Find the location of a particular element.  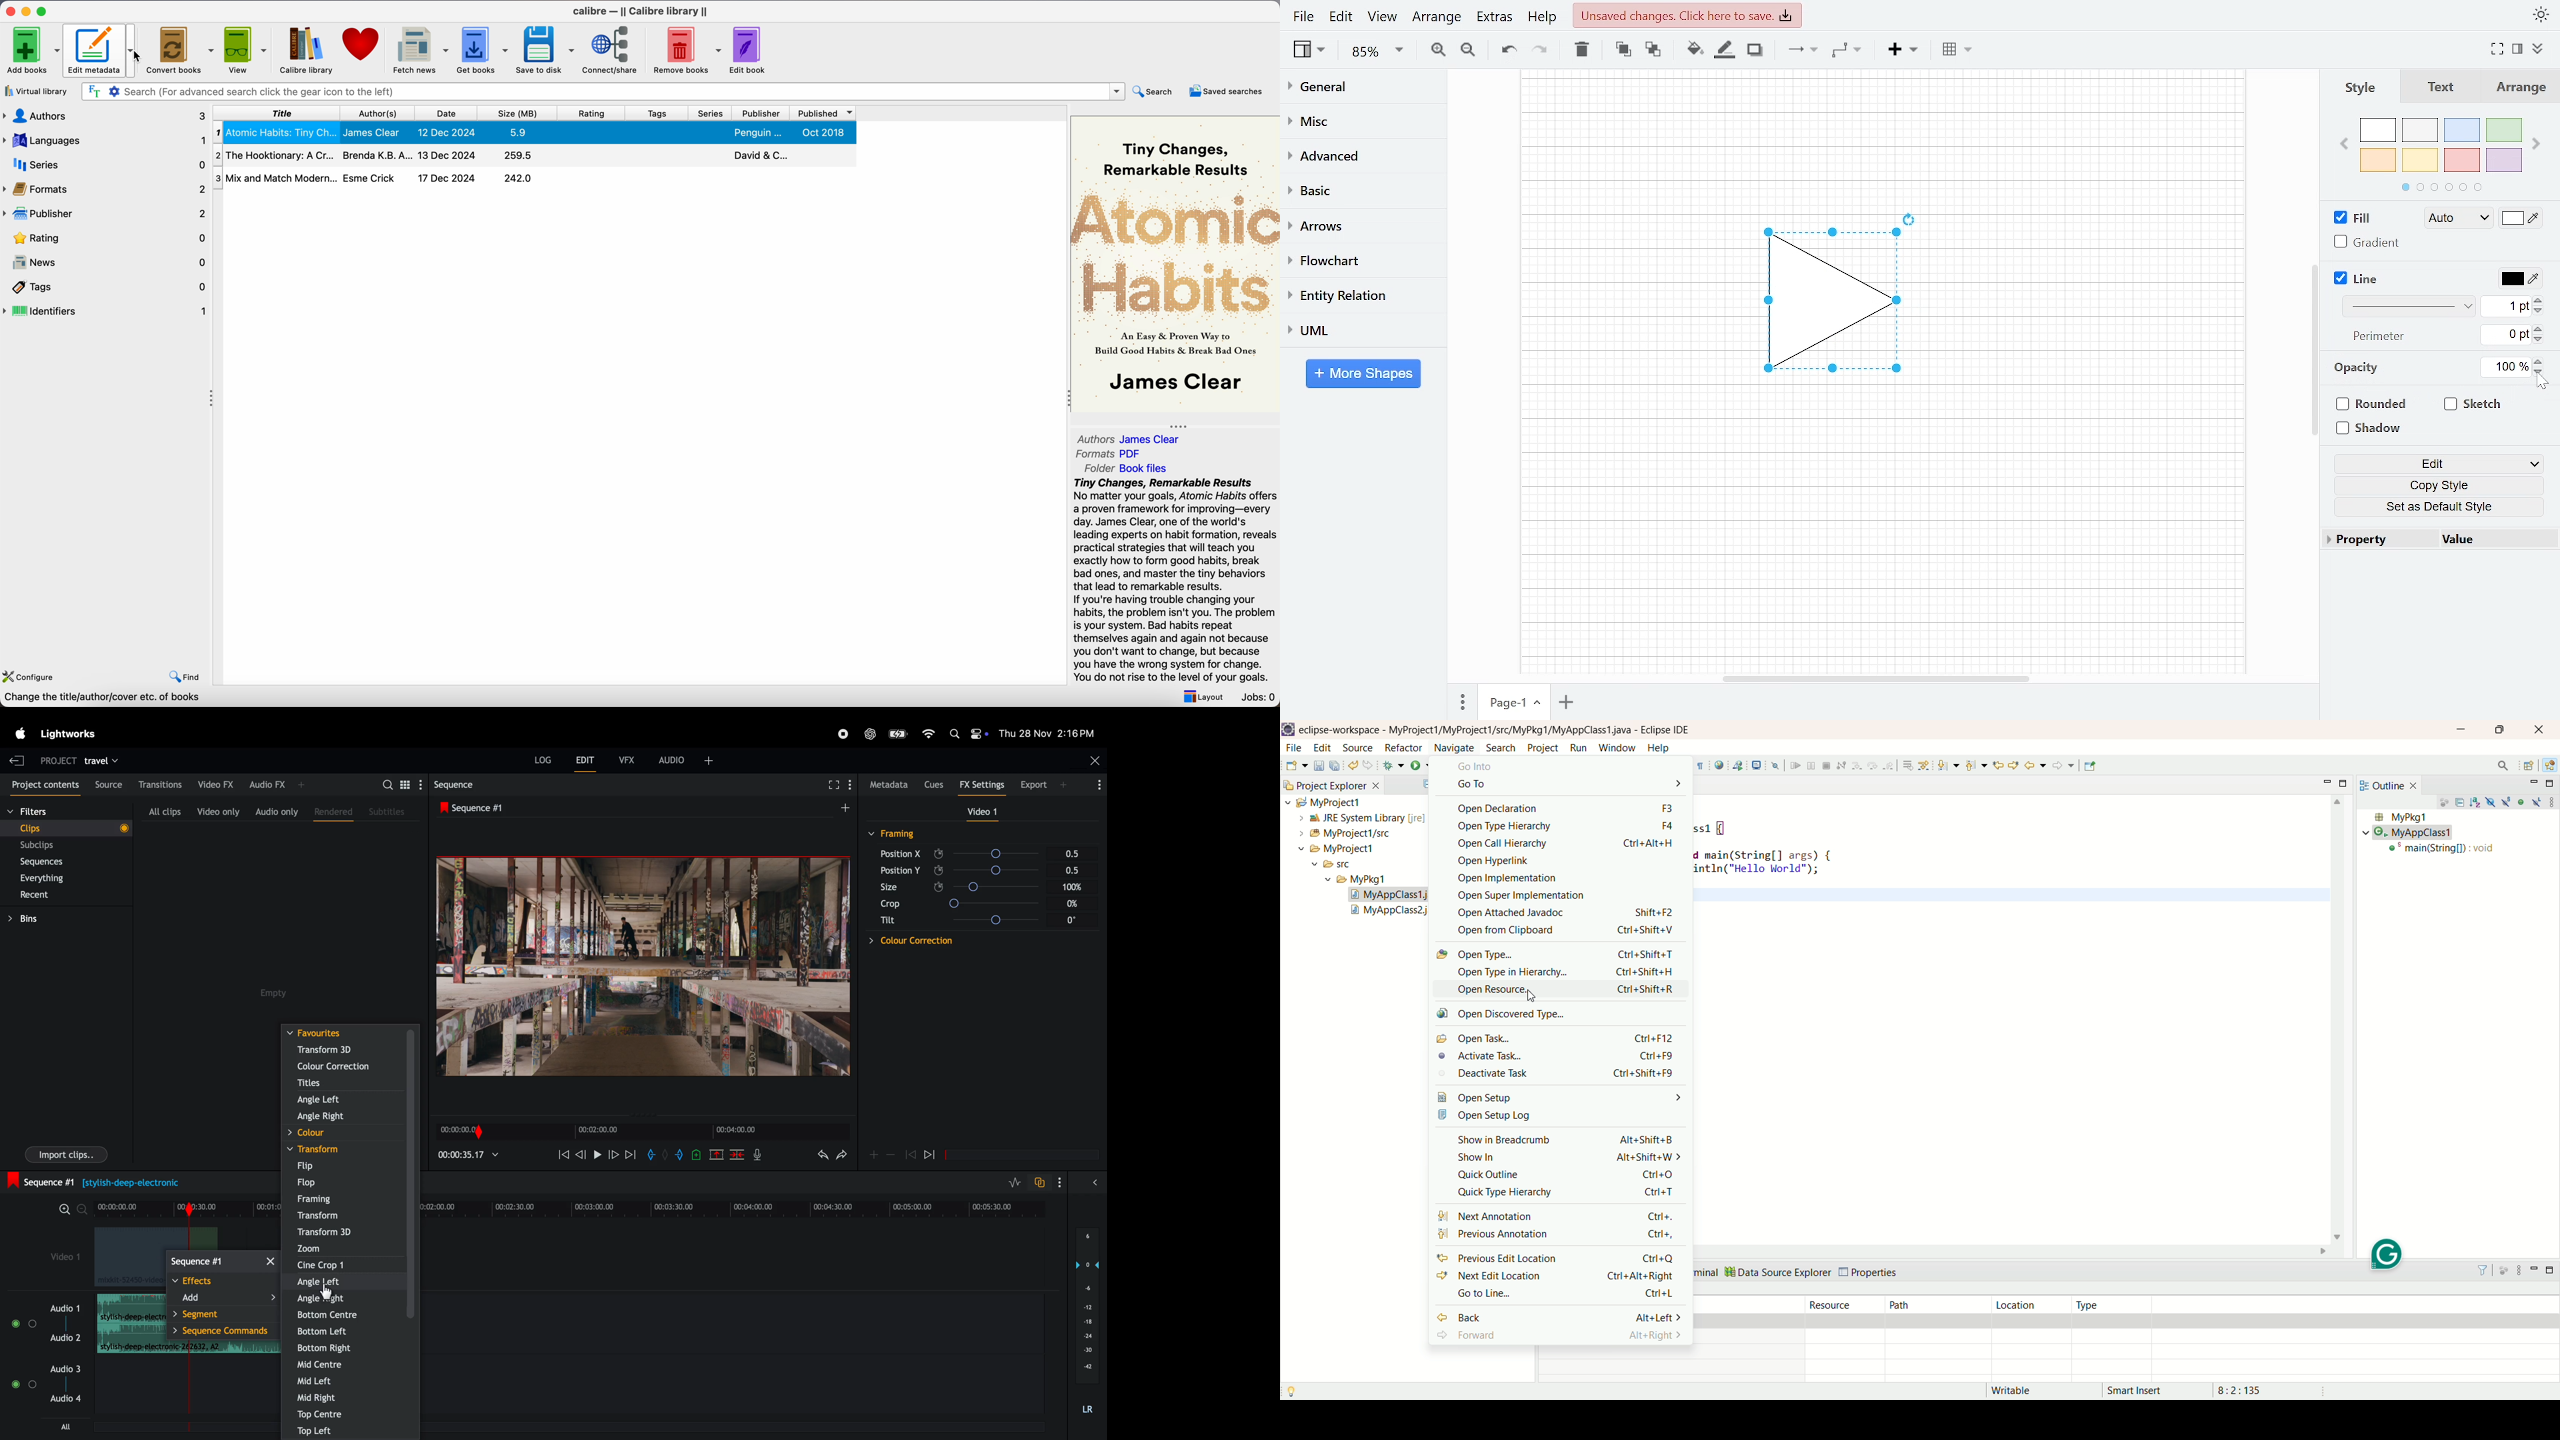

step into is located at coordinates (1857, 767).